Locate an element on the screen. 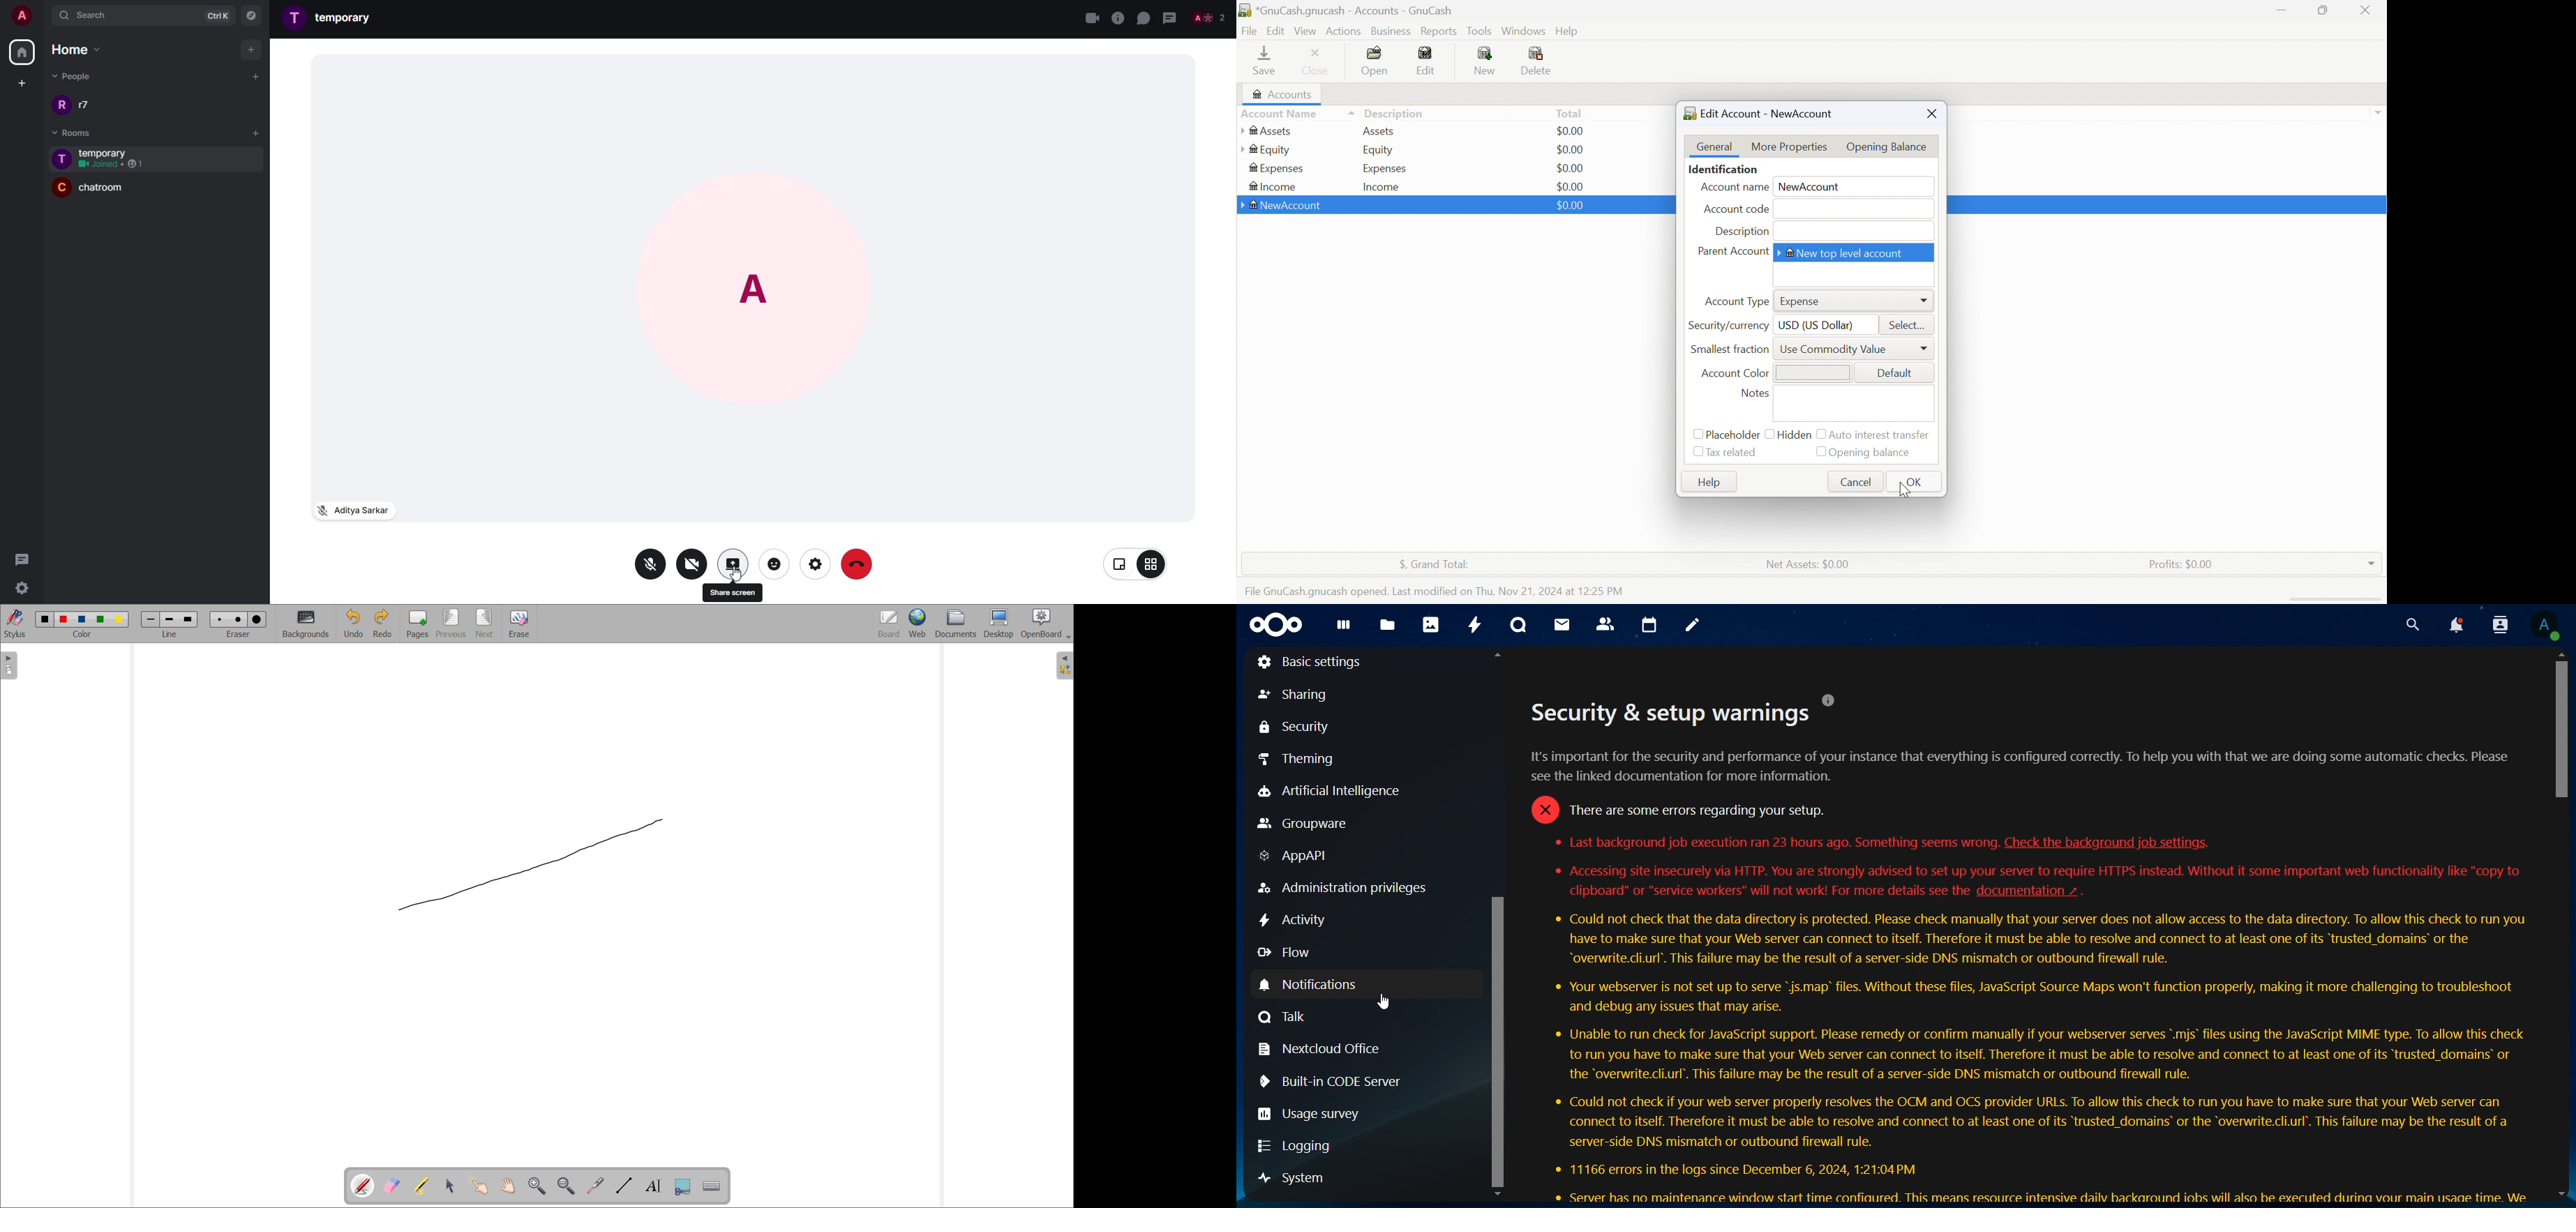 This screenshot has height=1232, width=2576. Vies is located at coordinates (1306, 31).